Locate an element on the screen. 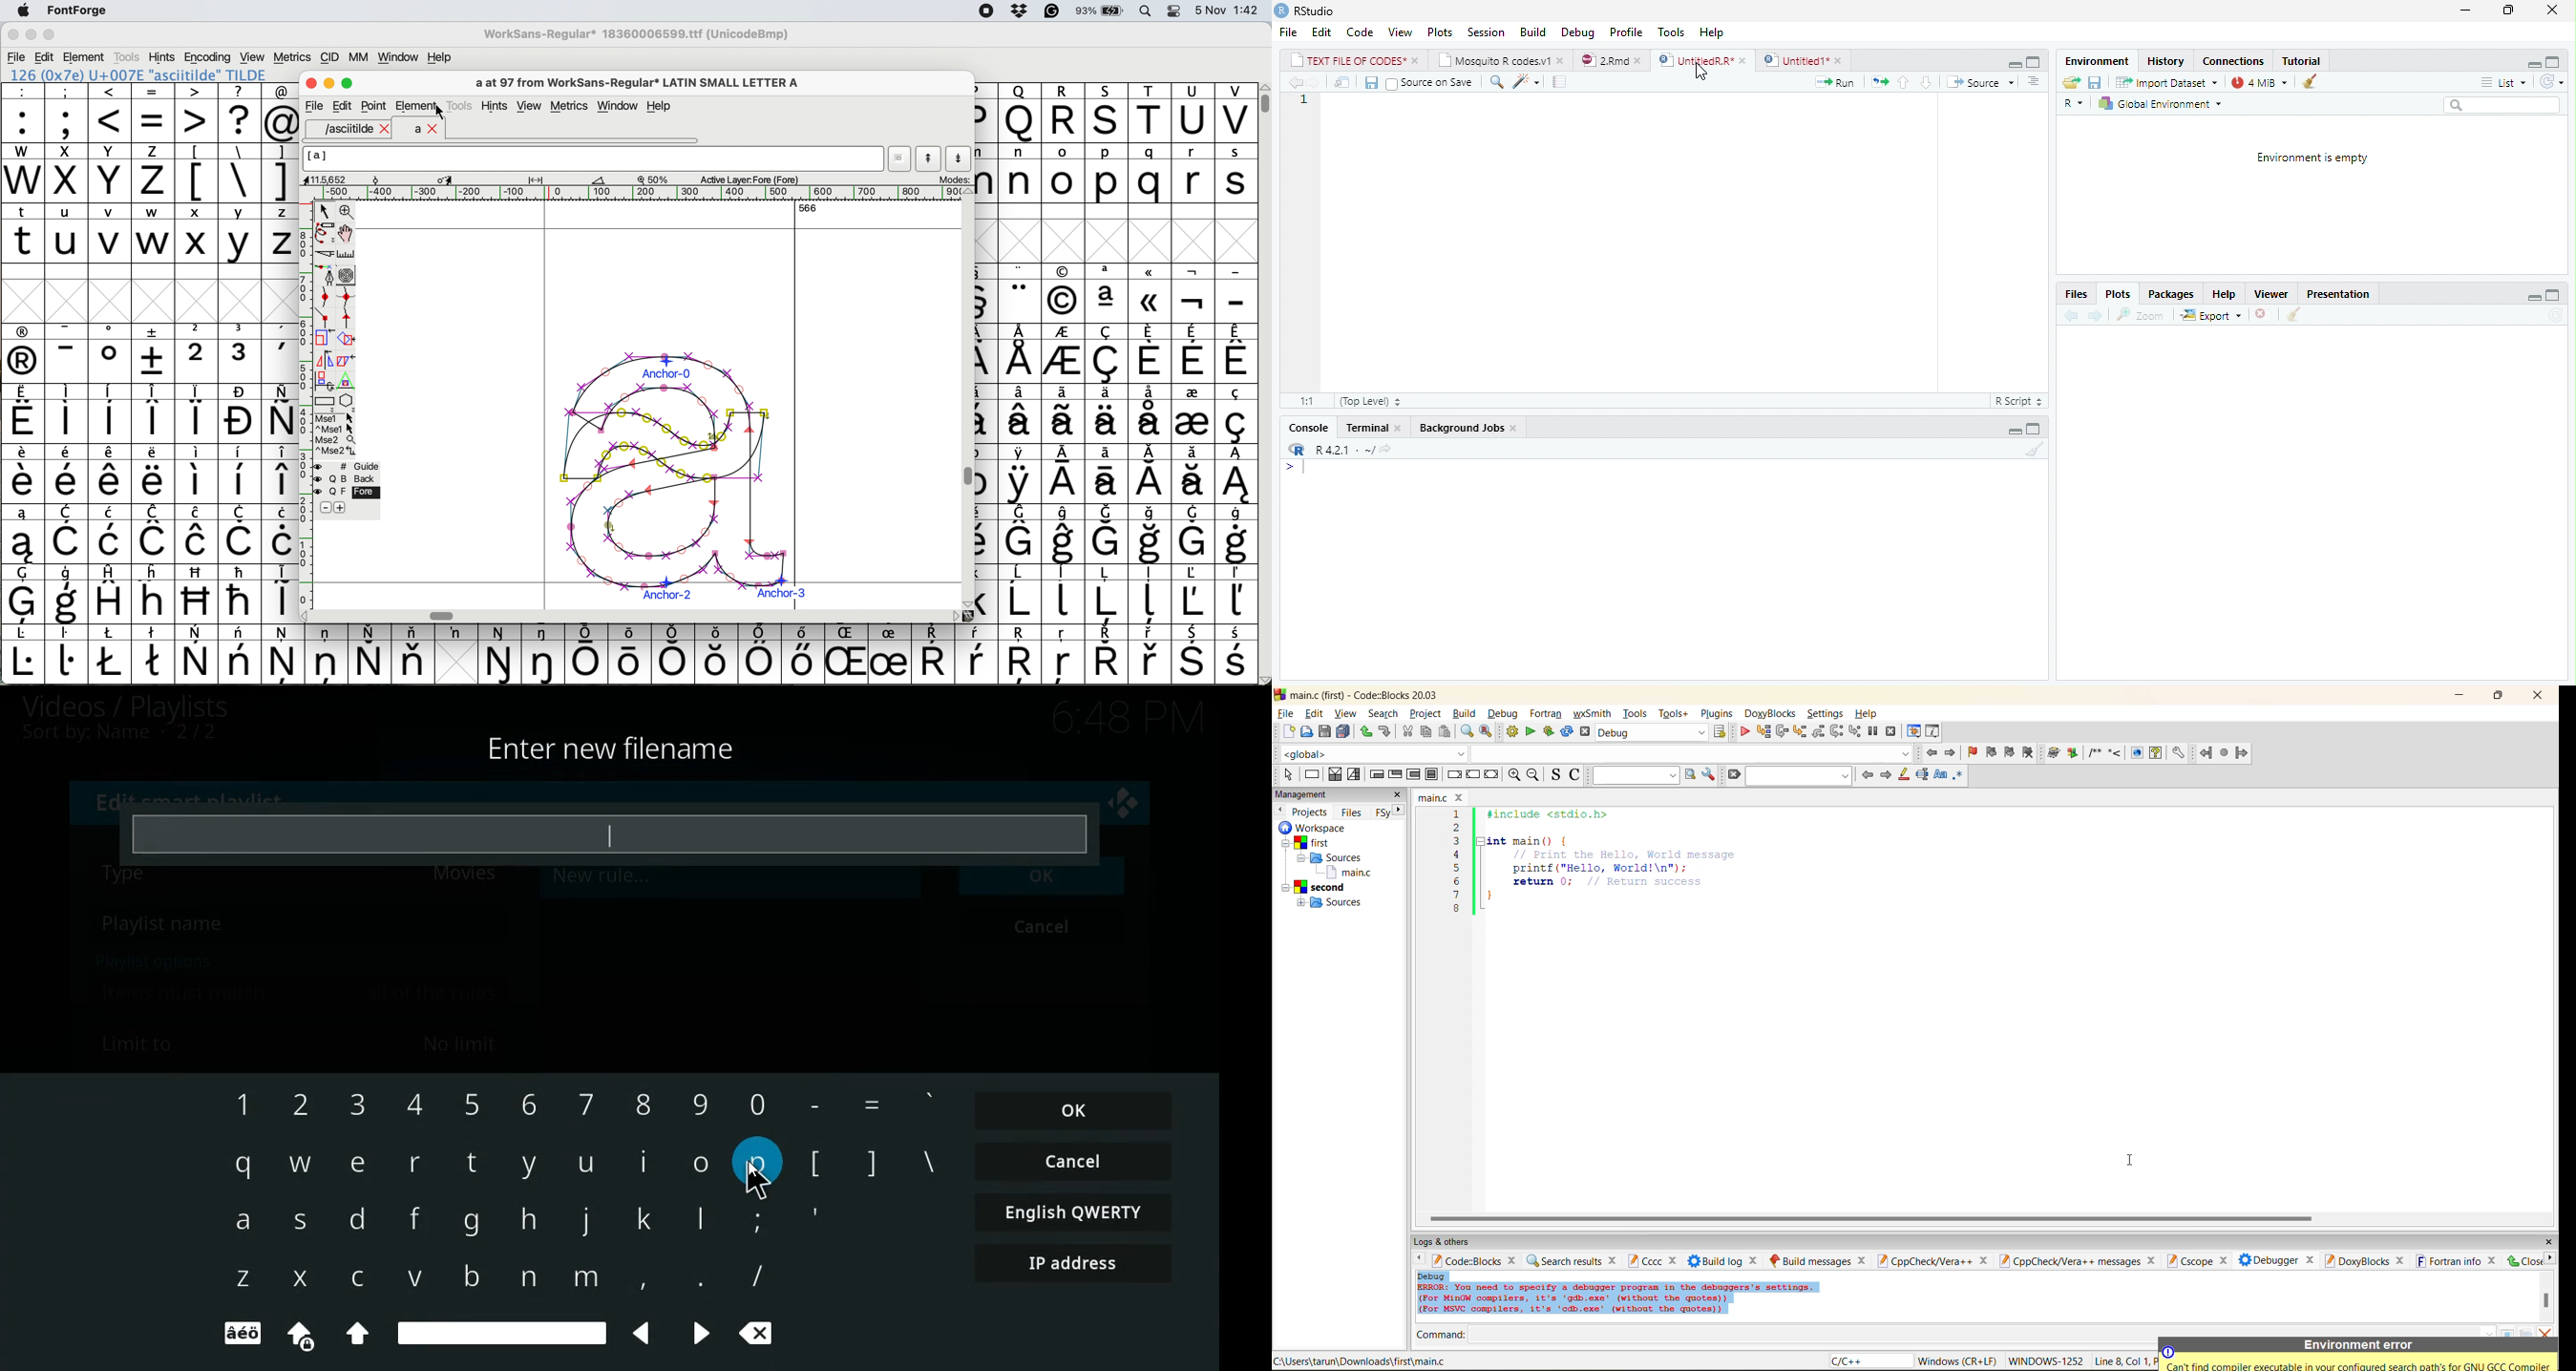 The width and height of the screenshot is (2576, 1372). k is located at coordinates (649, 1218).